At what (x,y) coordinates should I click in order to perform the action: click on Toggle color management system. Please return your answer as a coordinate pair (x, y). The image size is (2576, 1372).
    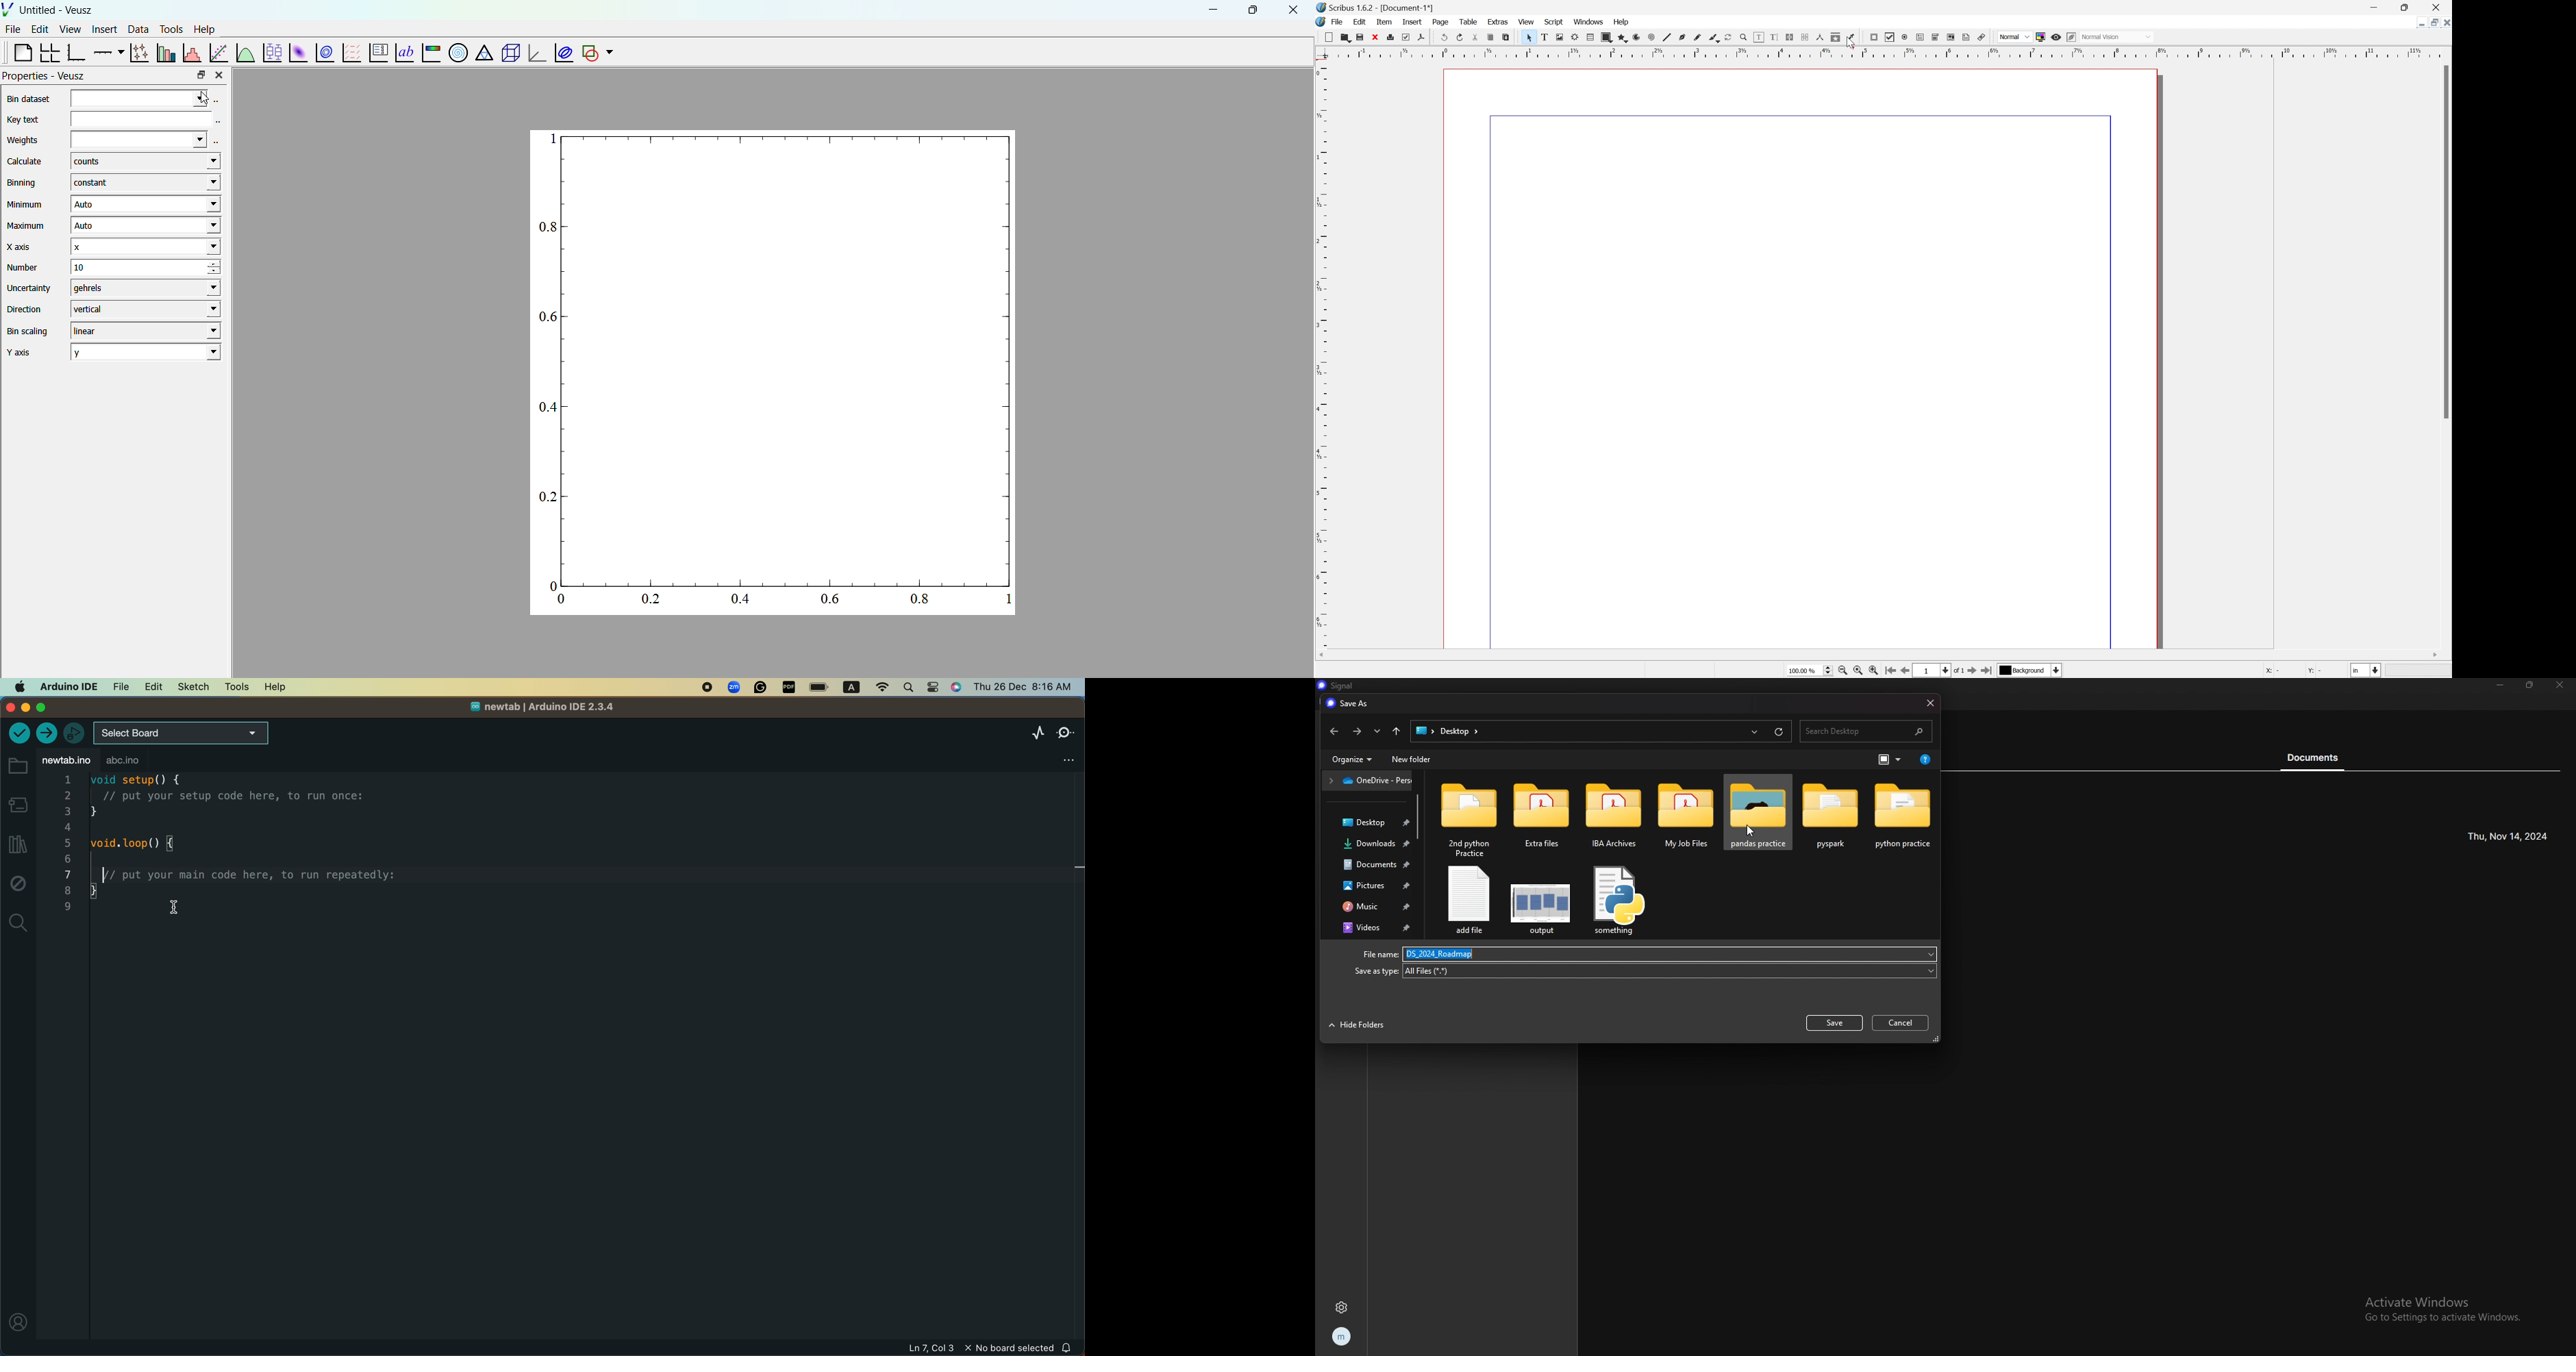
    Looking at the image, I should click on (2042, 36).